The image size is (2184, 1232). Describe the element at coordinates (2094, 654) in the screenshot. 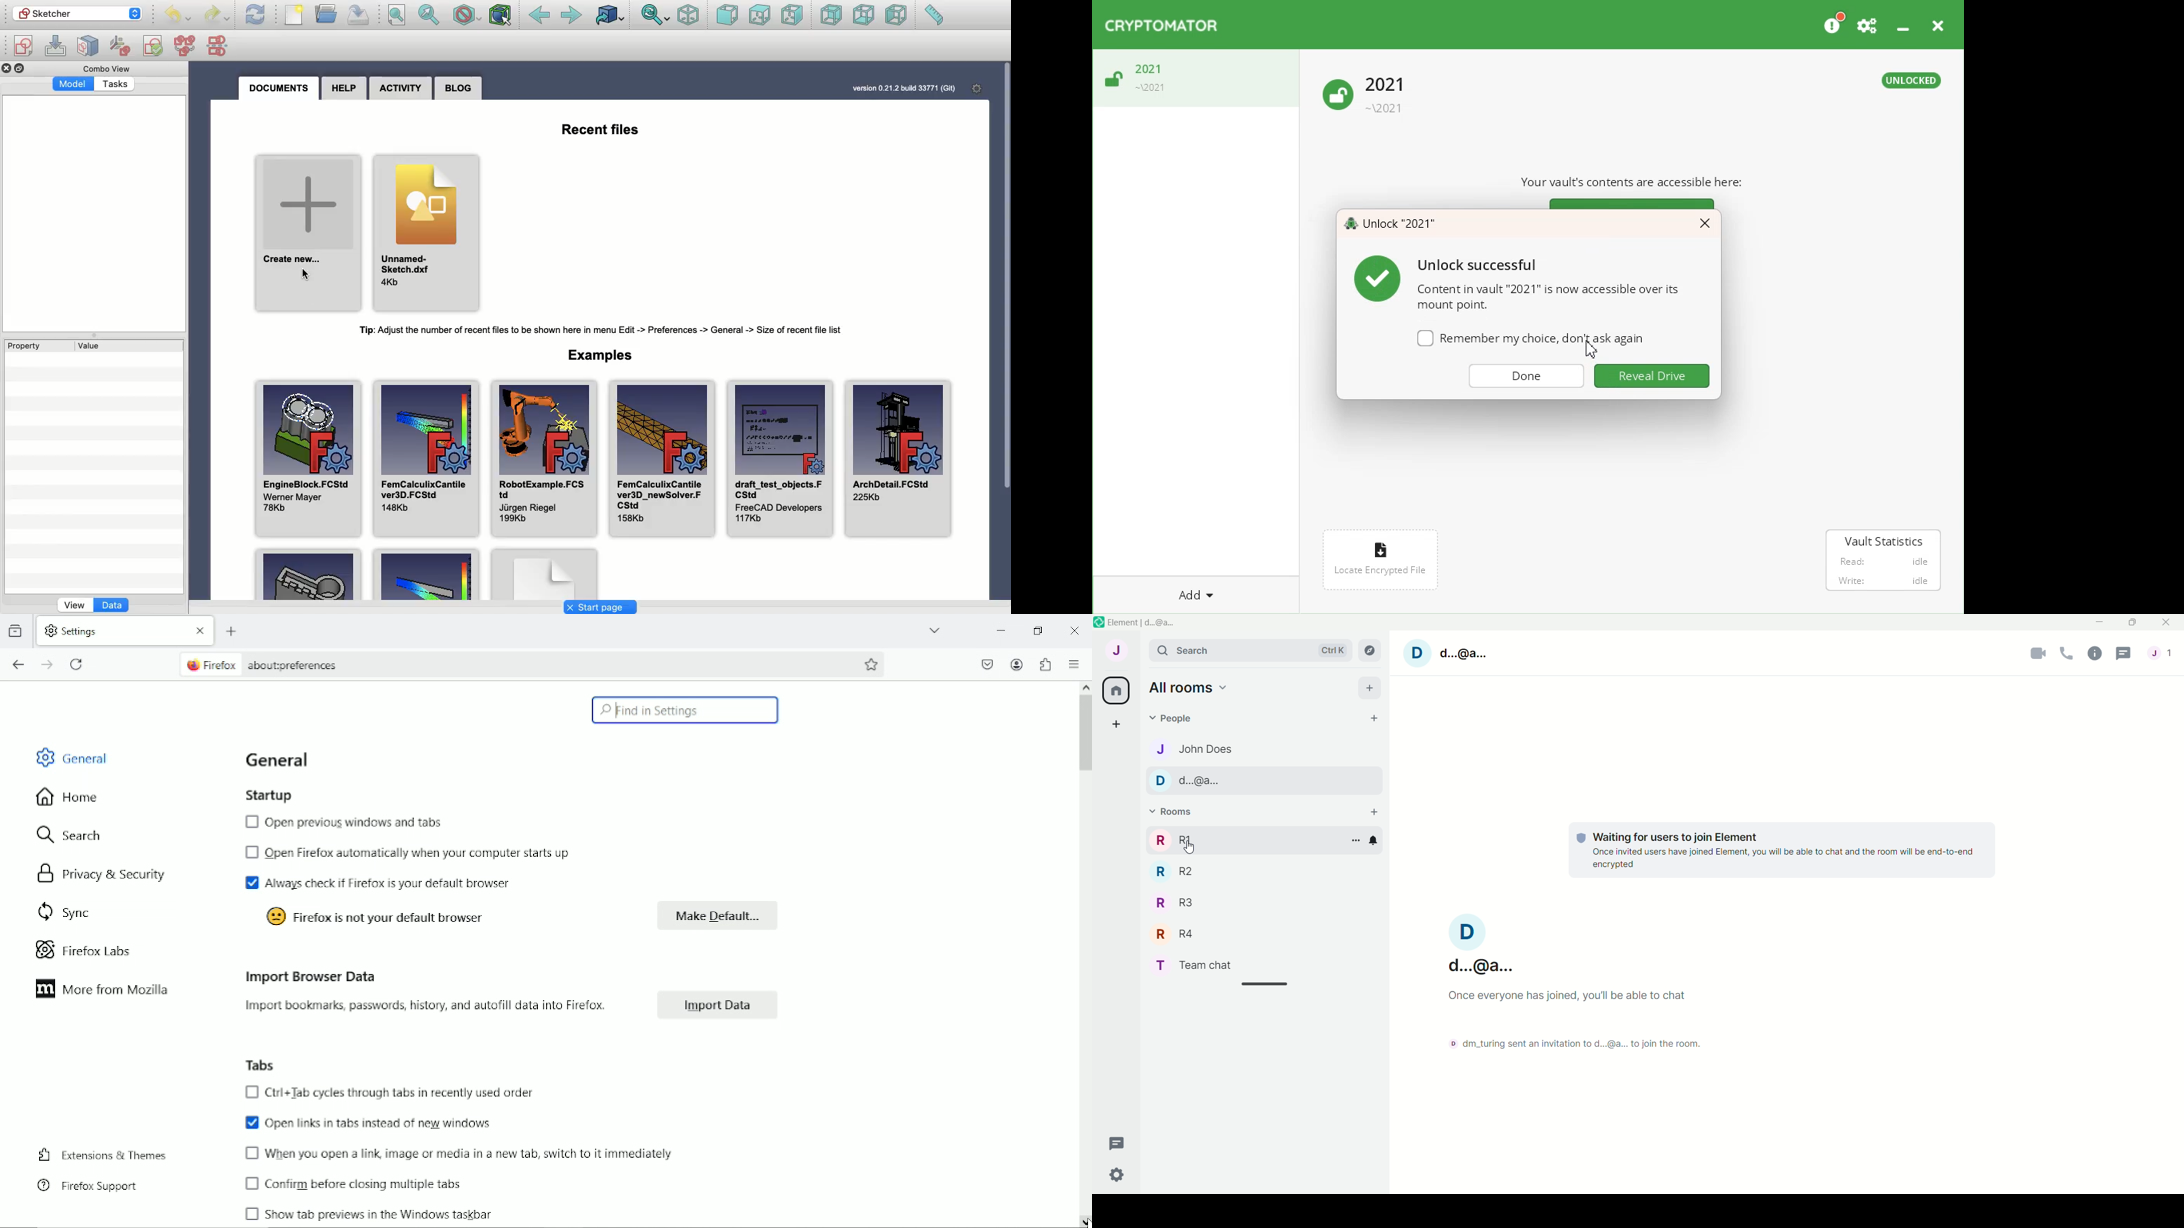

I see `room info` at that location.